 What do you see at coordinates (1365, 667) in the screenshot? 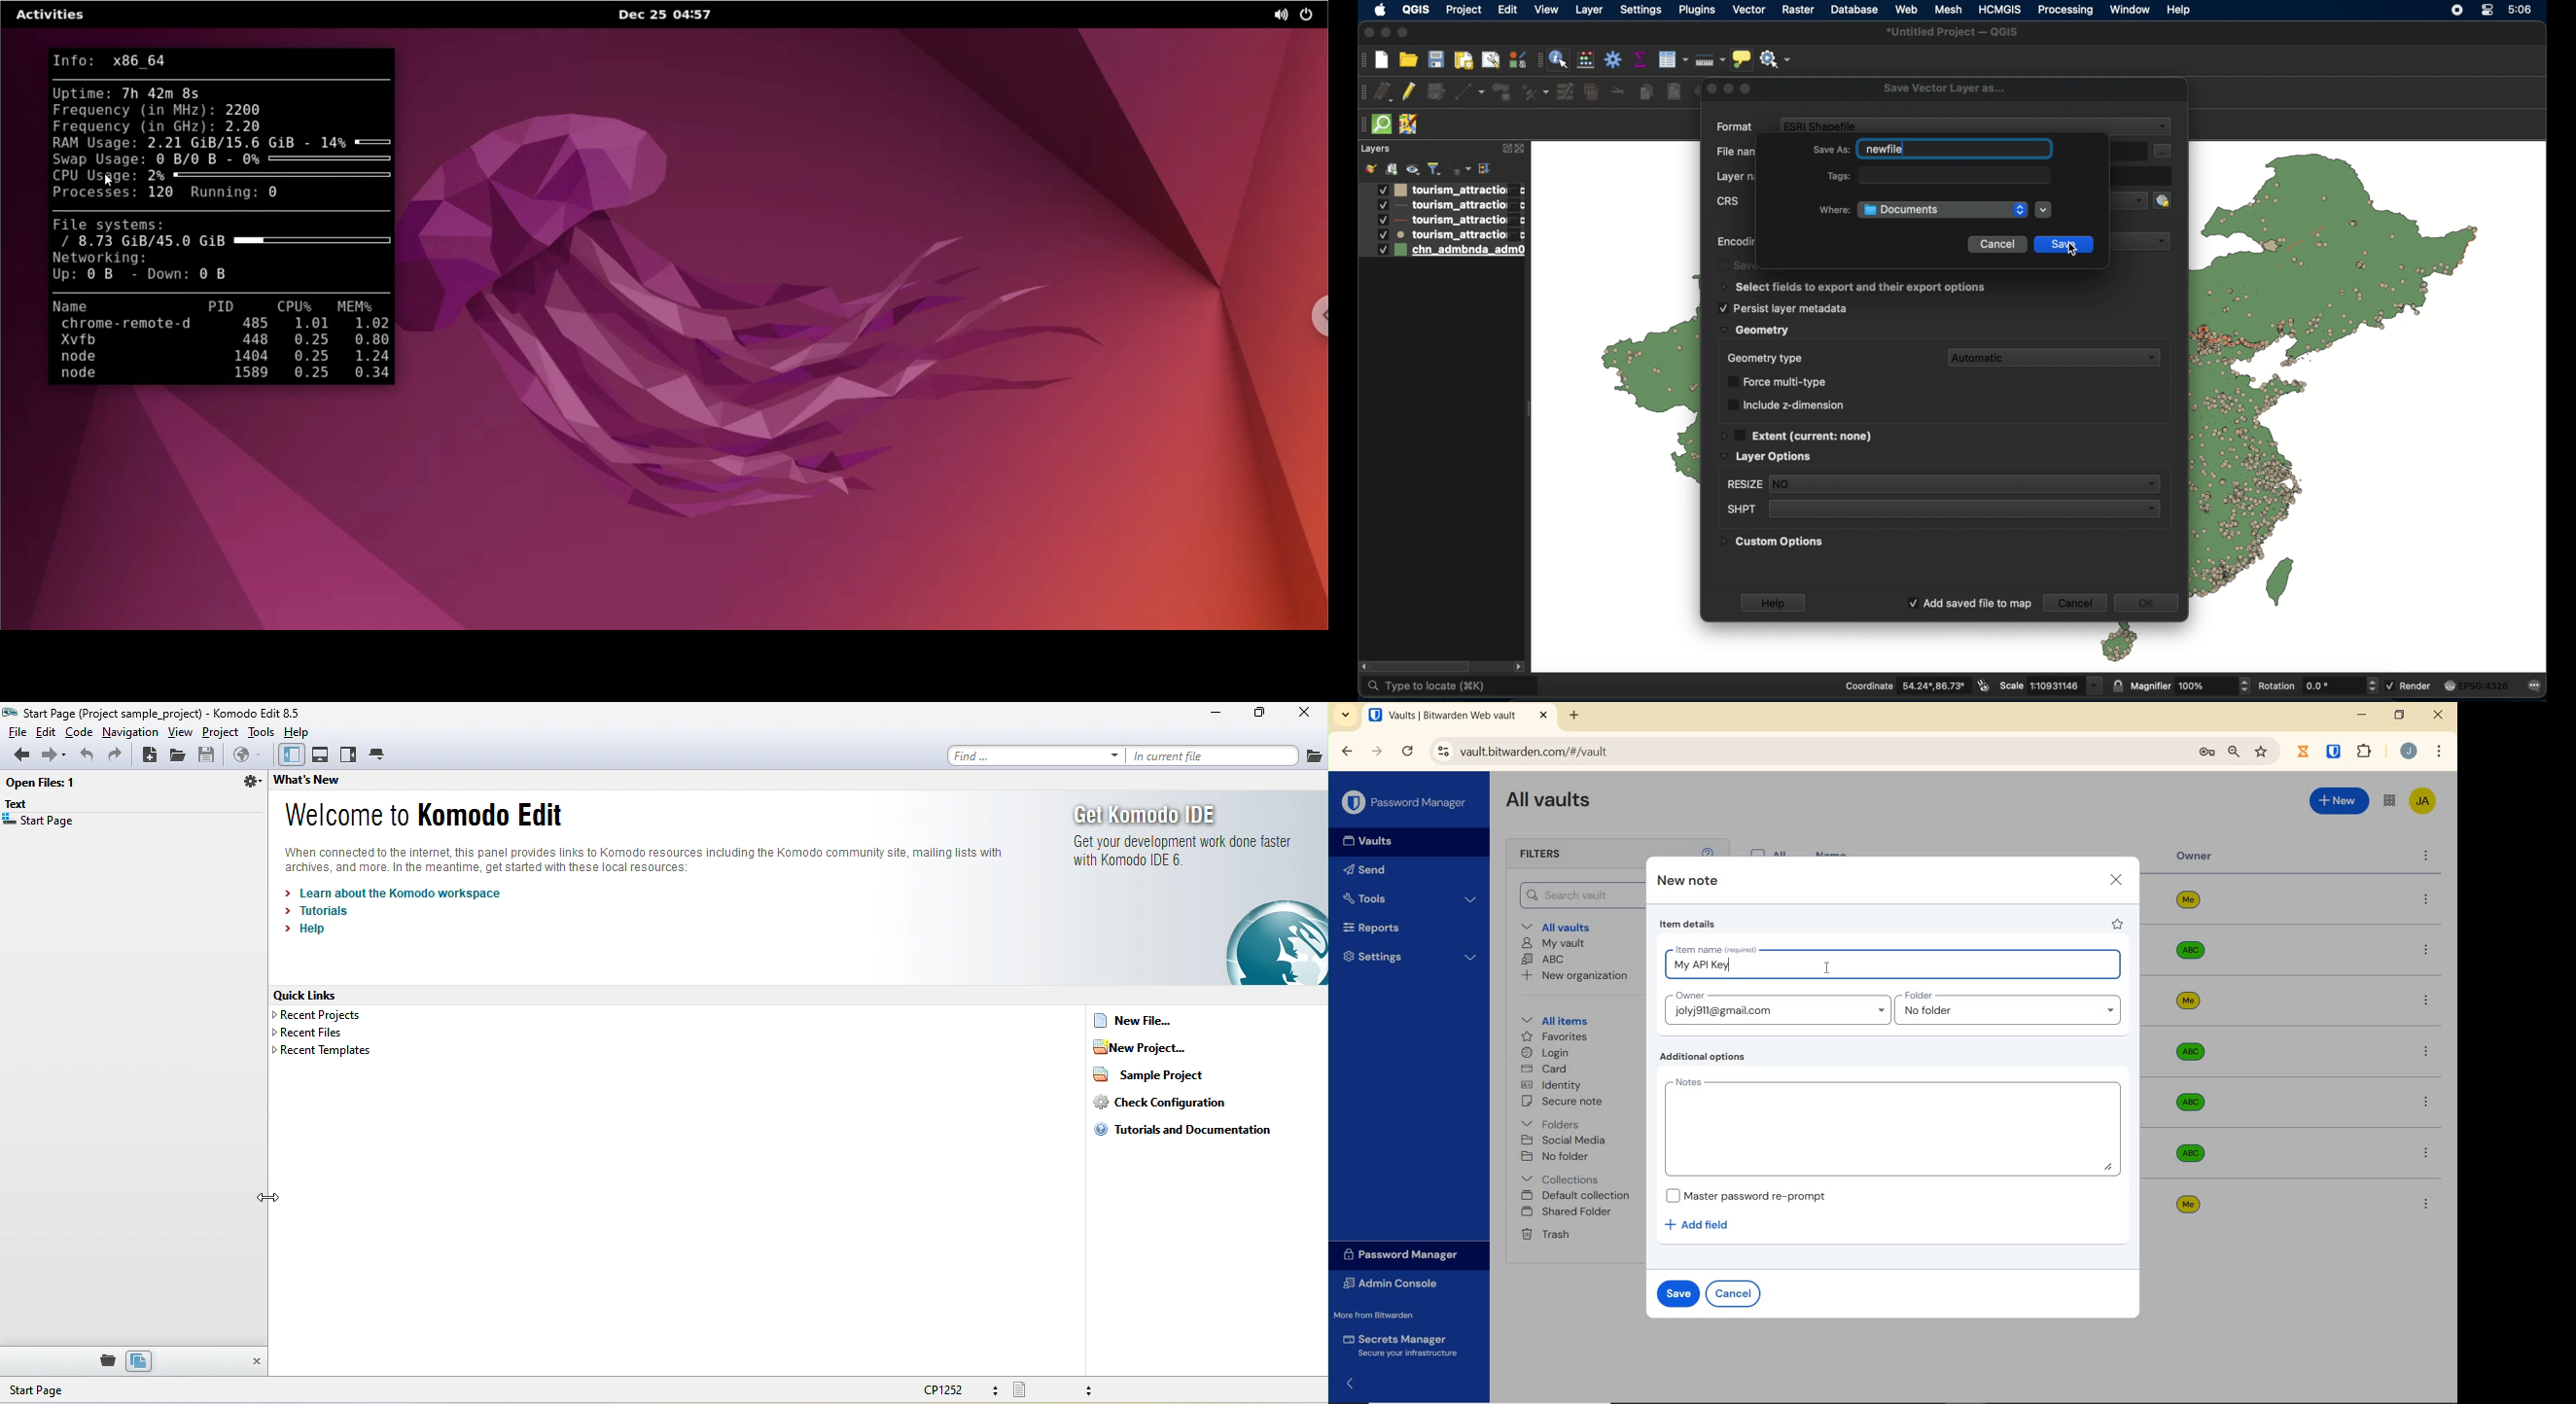
I see `scroll left arrow` at bounding box center [1365, 667].